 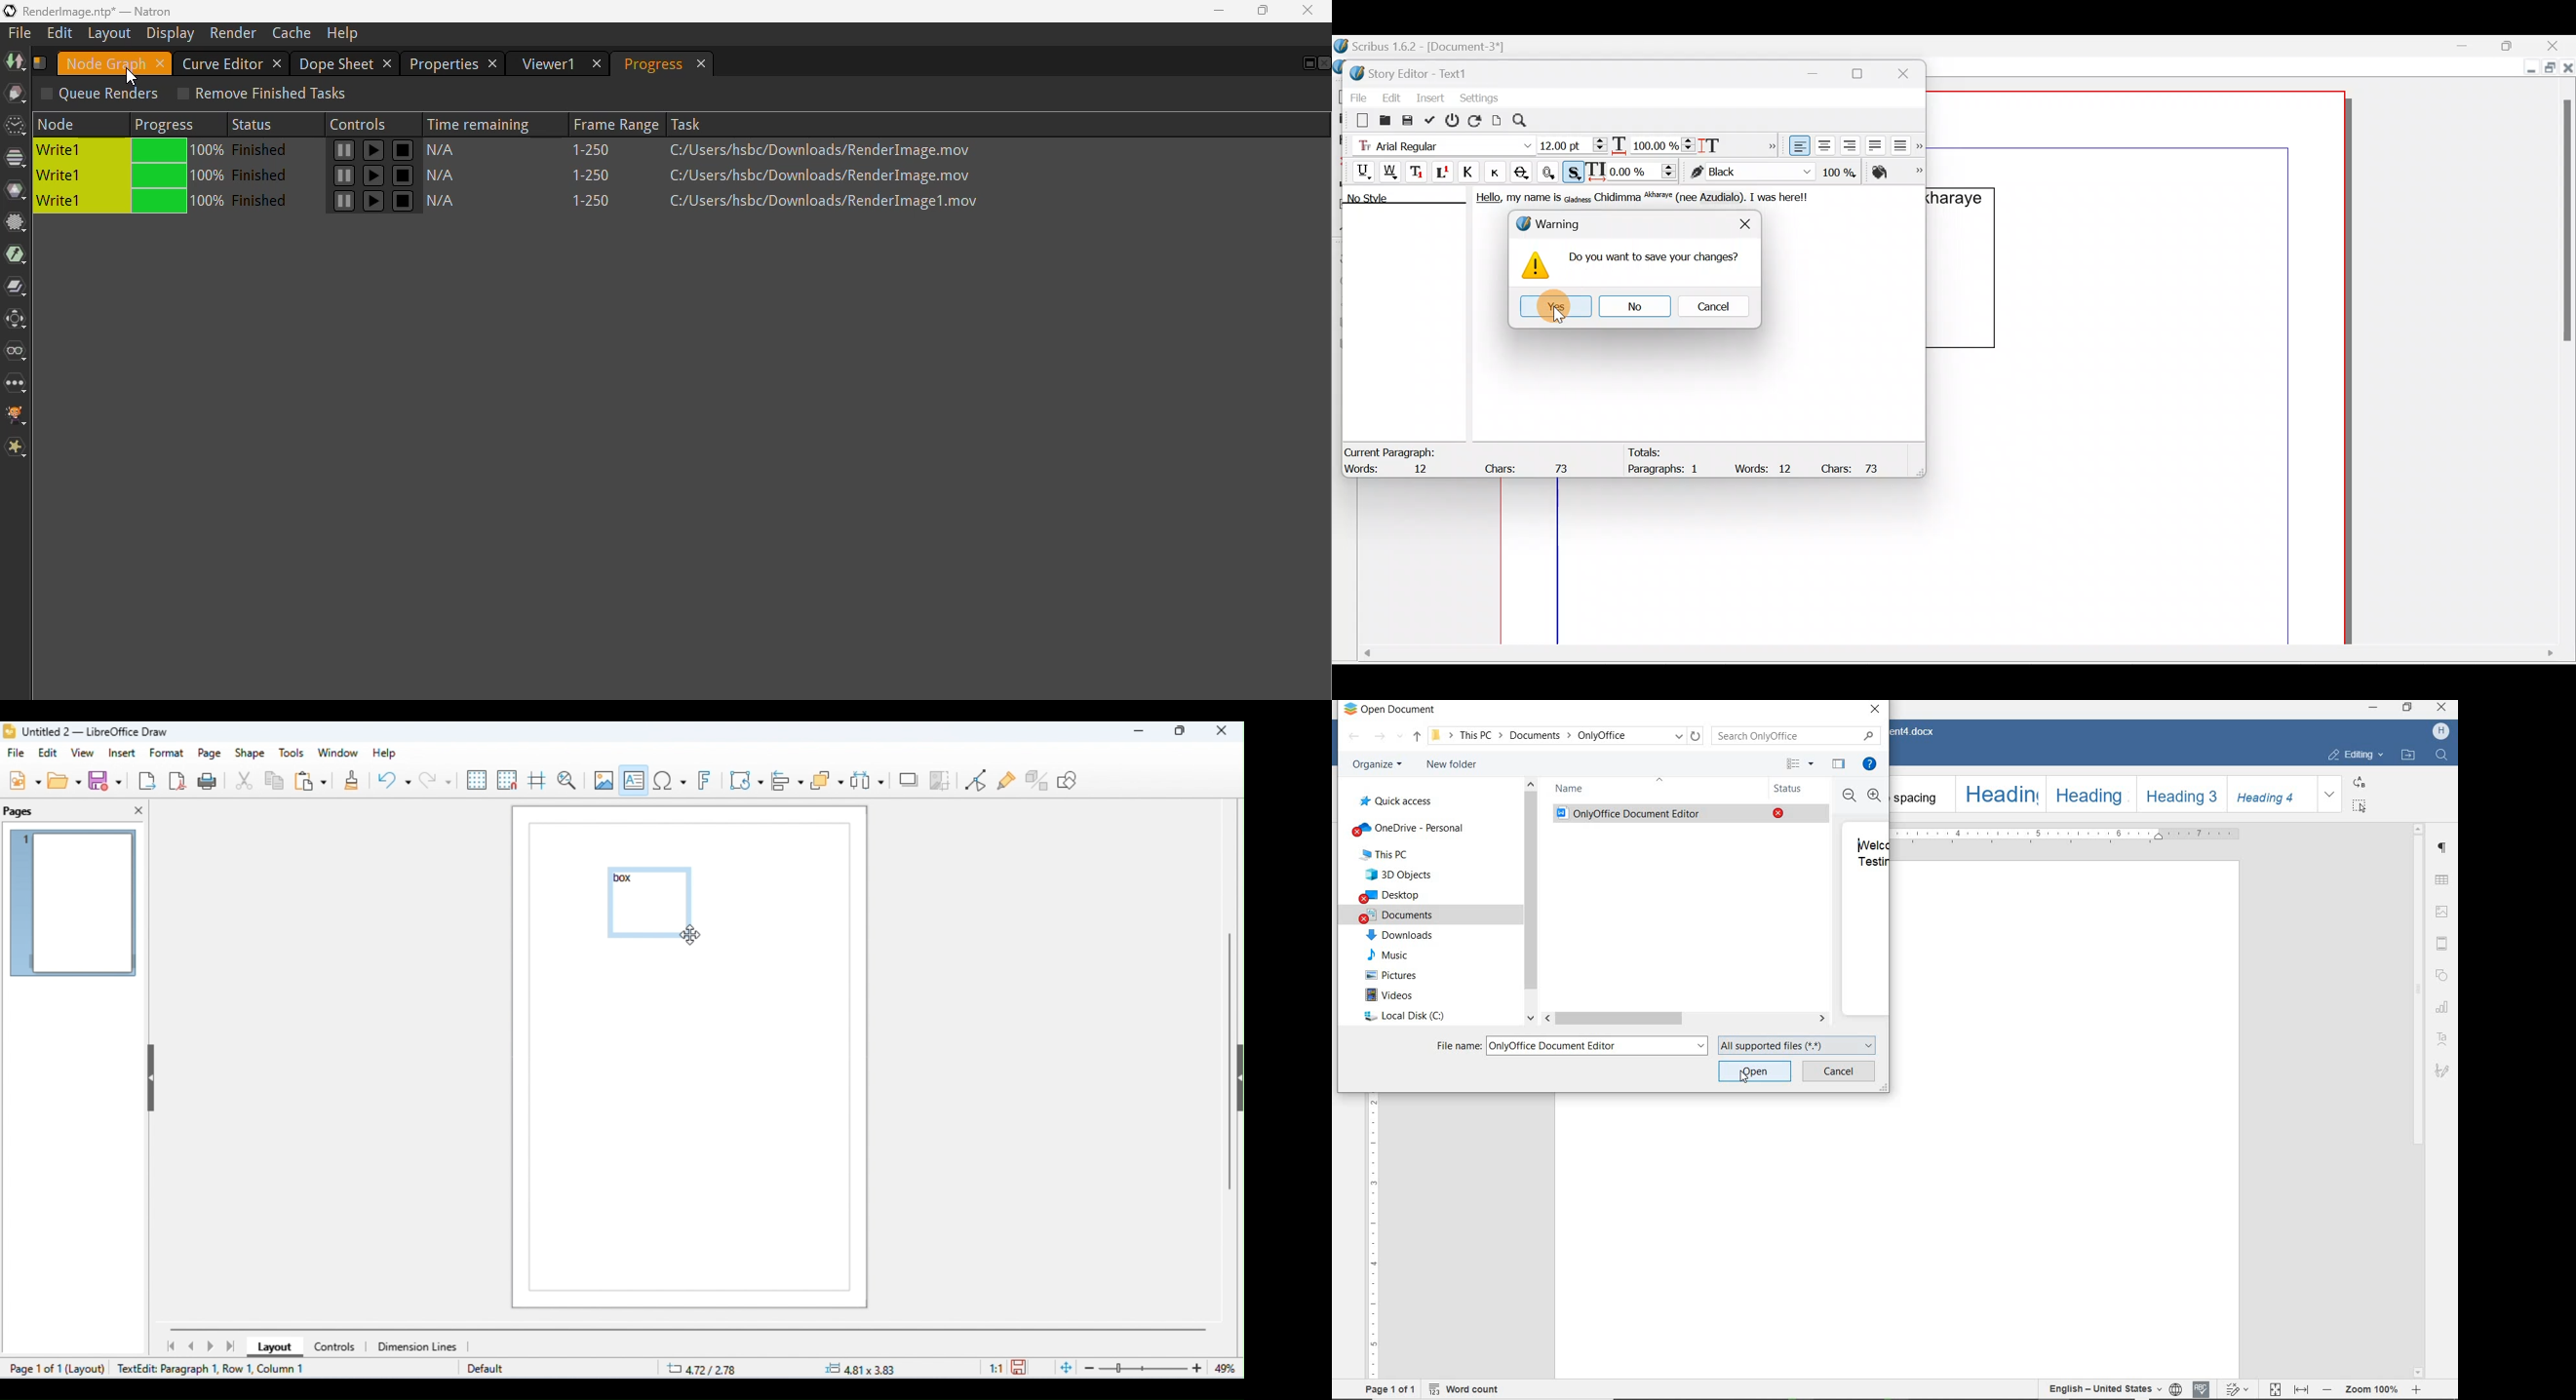 I want to click on snap to grid, so click(x=508, y=780).